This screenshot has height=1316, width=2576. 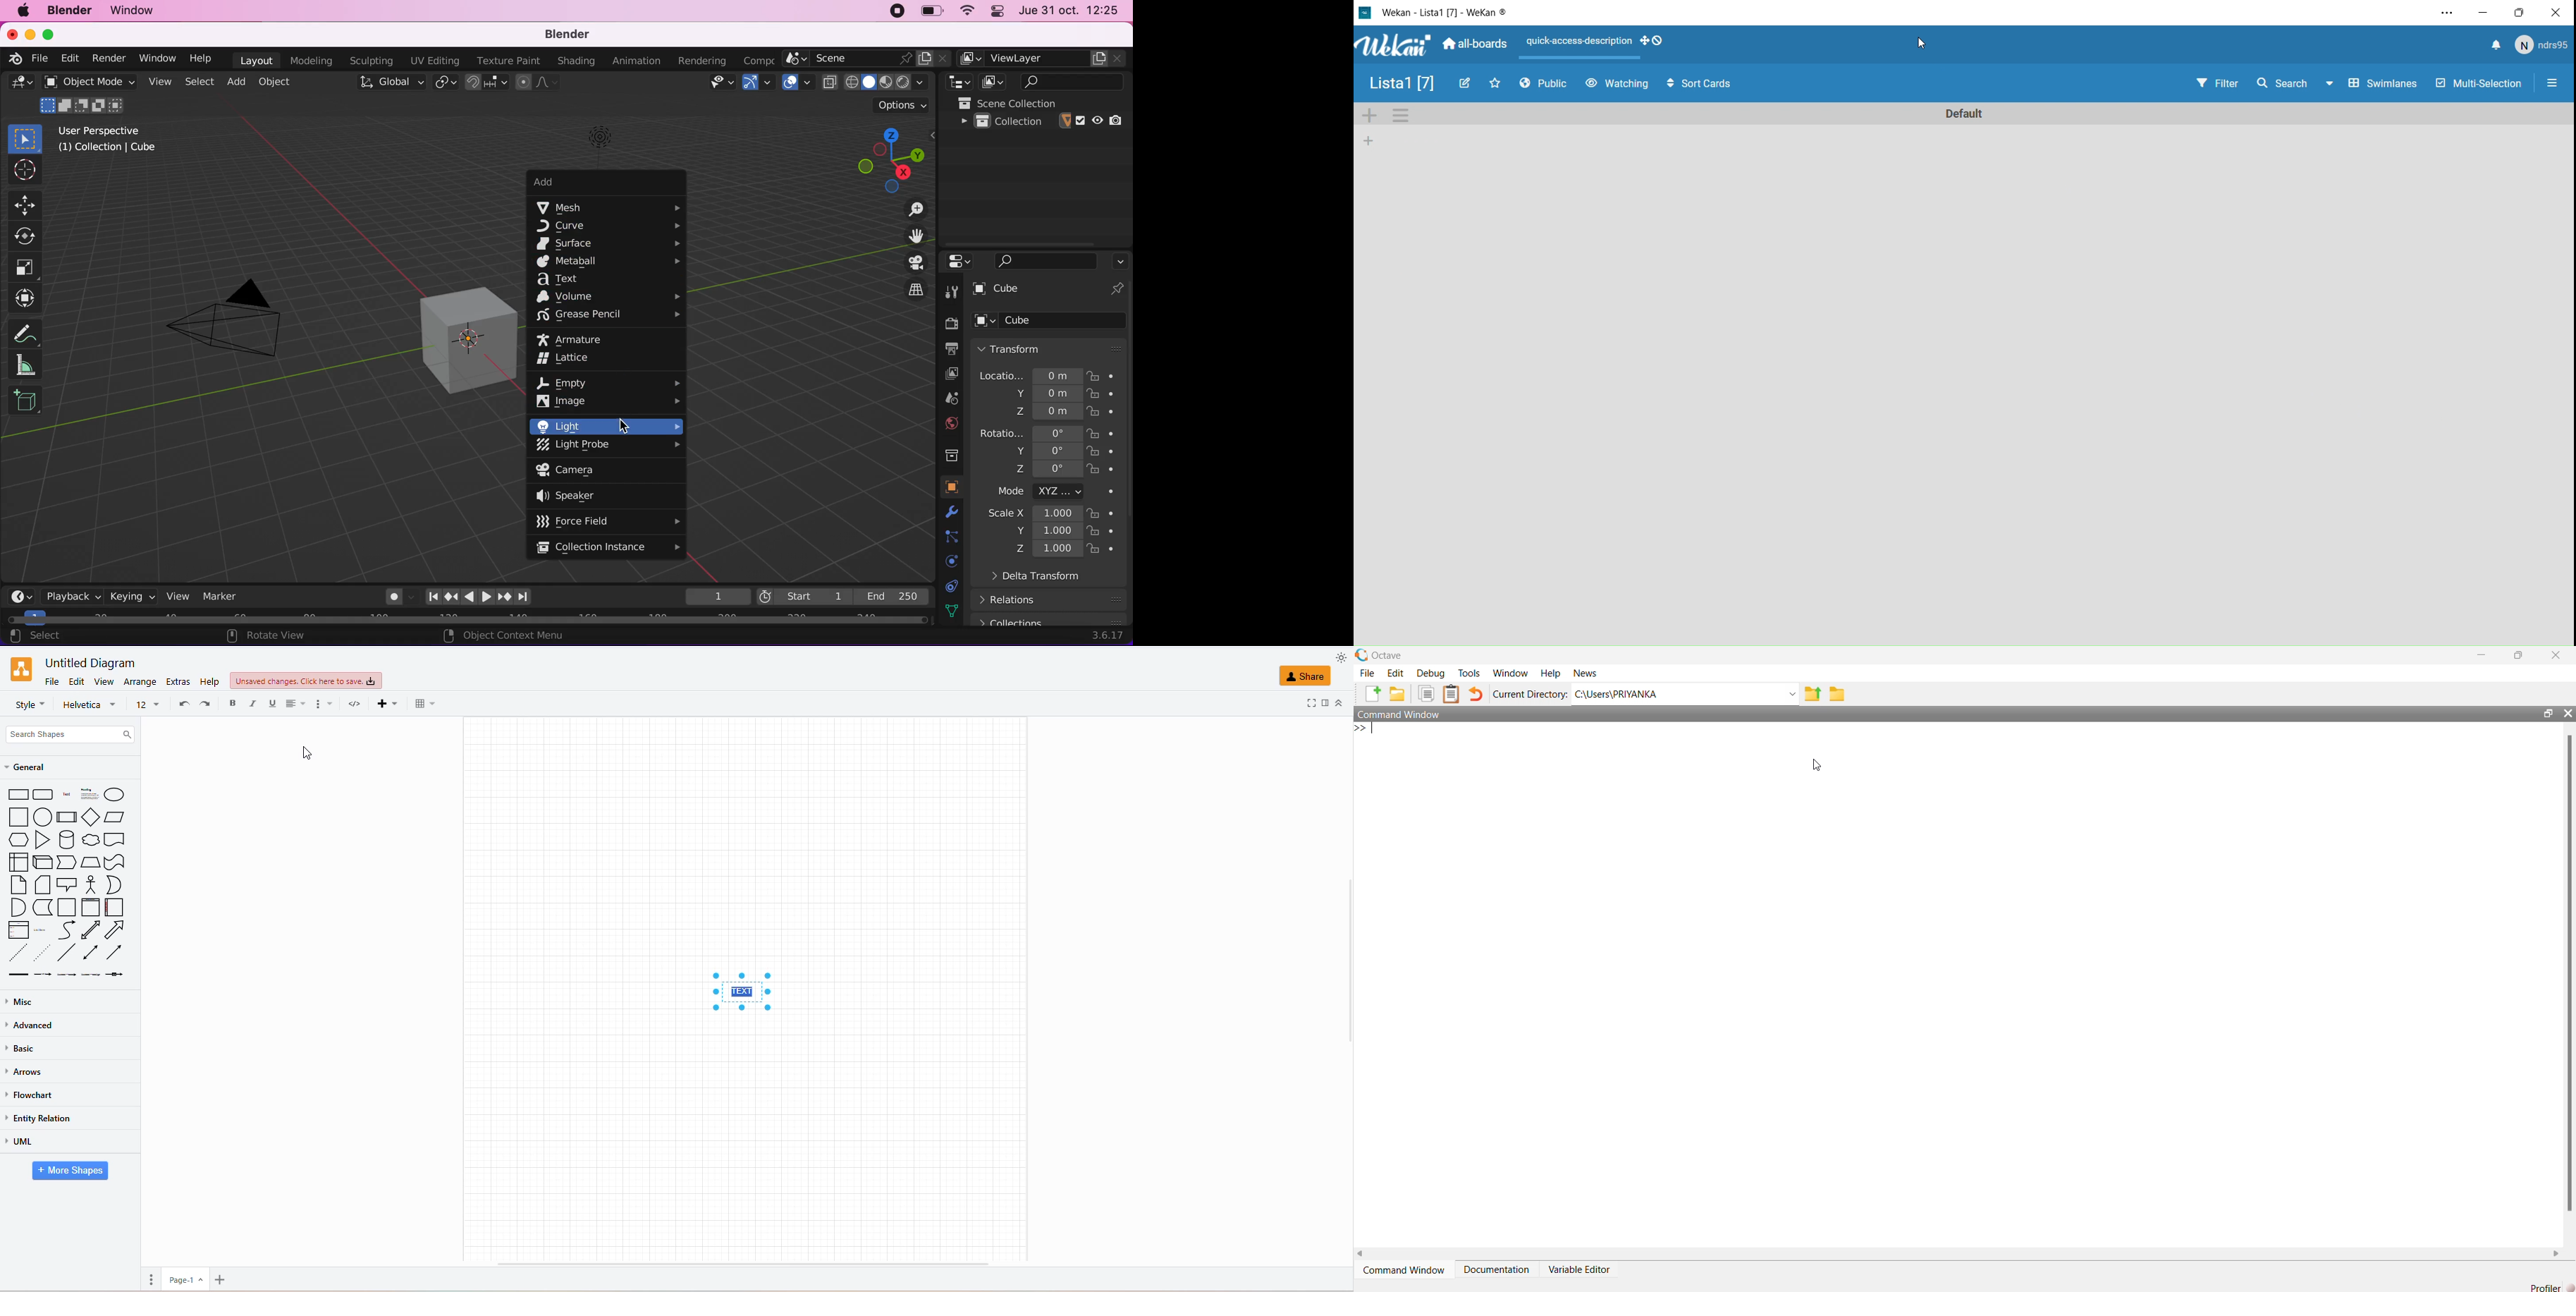 What do you see at coordinates (1676, 694) in the screenshot?
I see `C:\Users\PRIYANKA` at bounding box center [1676, 694].